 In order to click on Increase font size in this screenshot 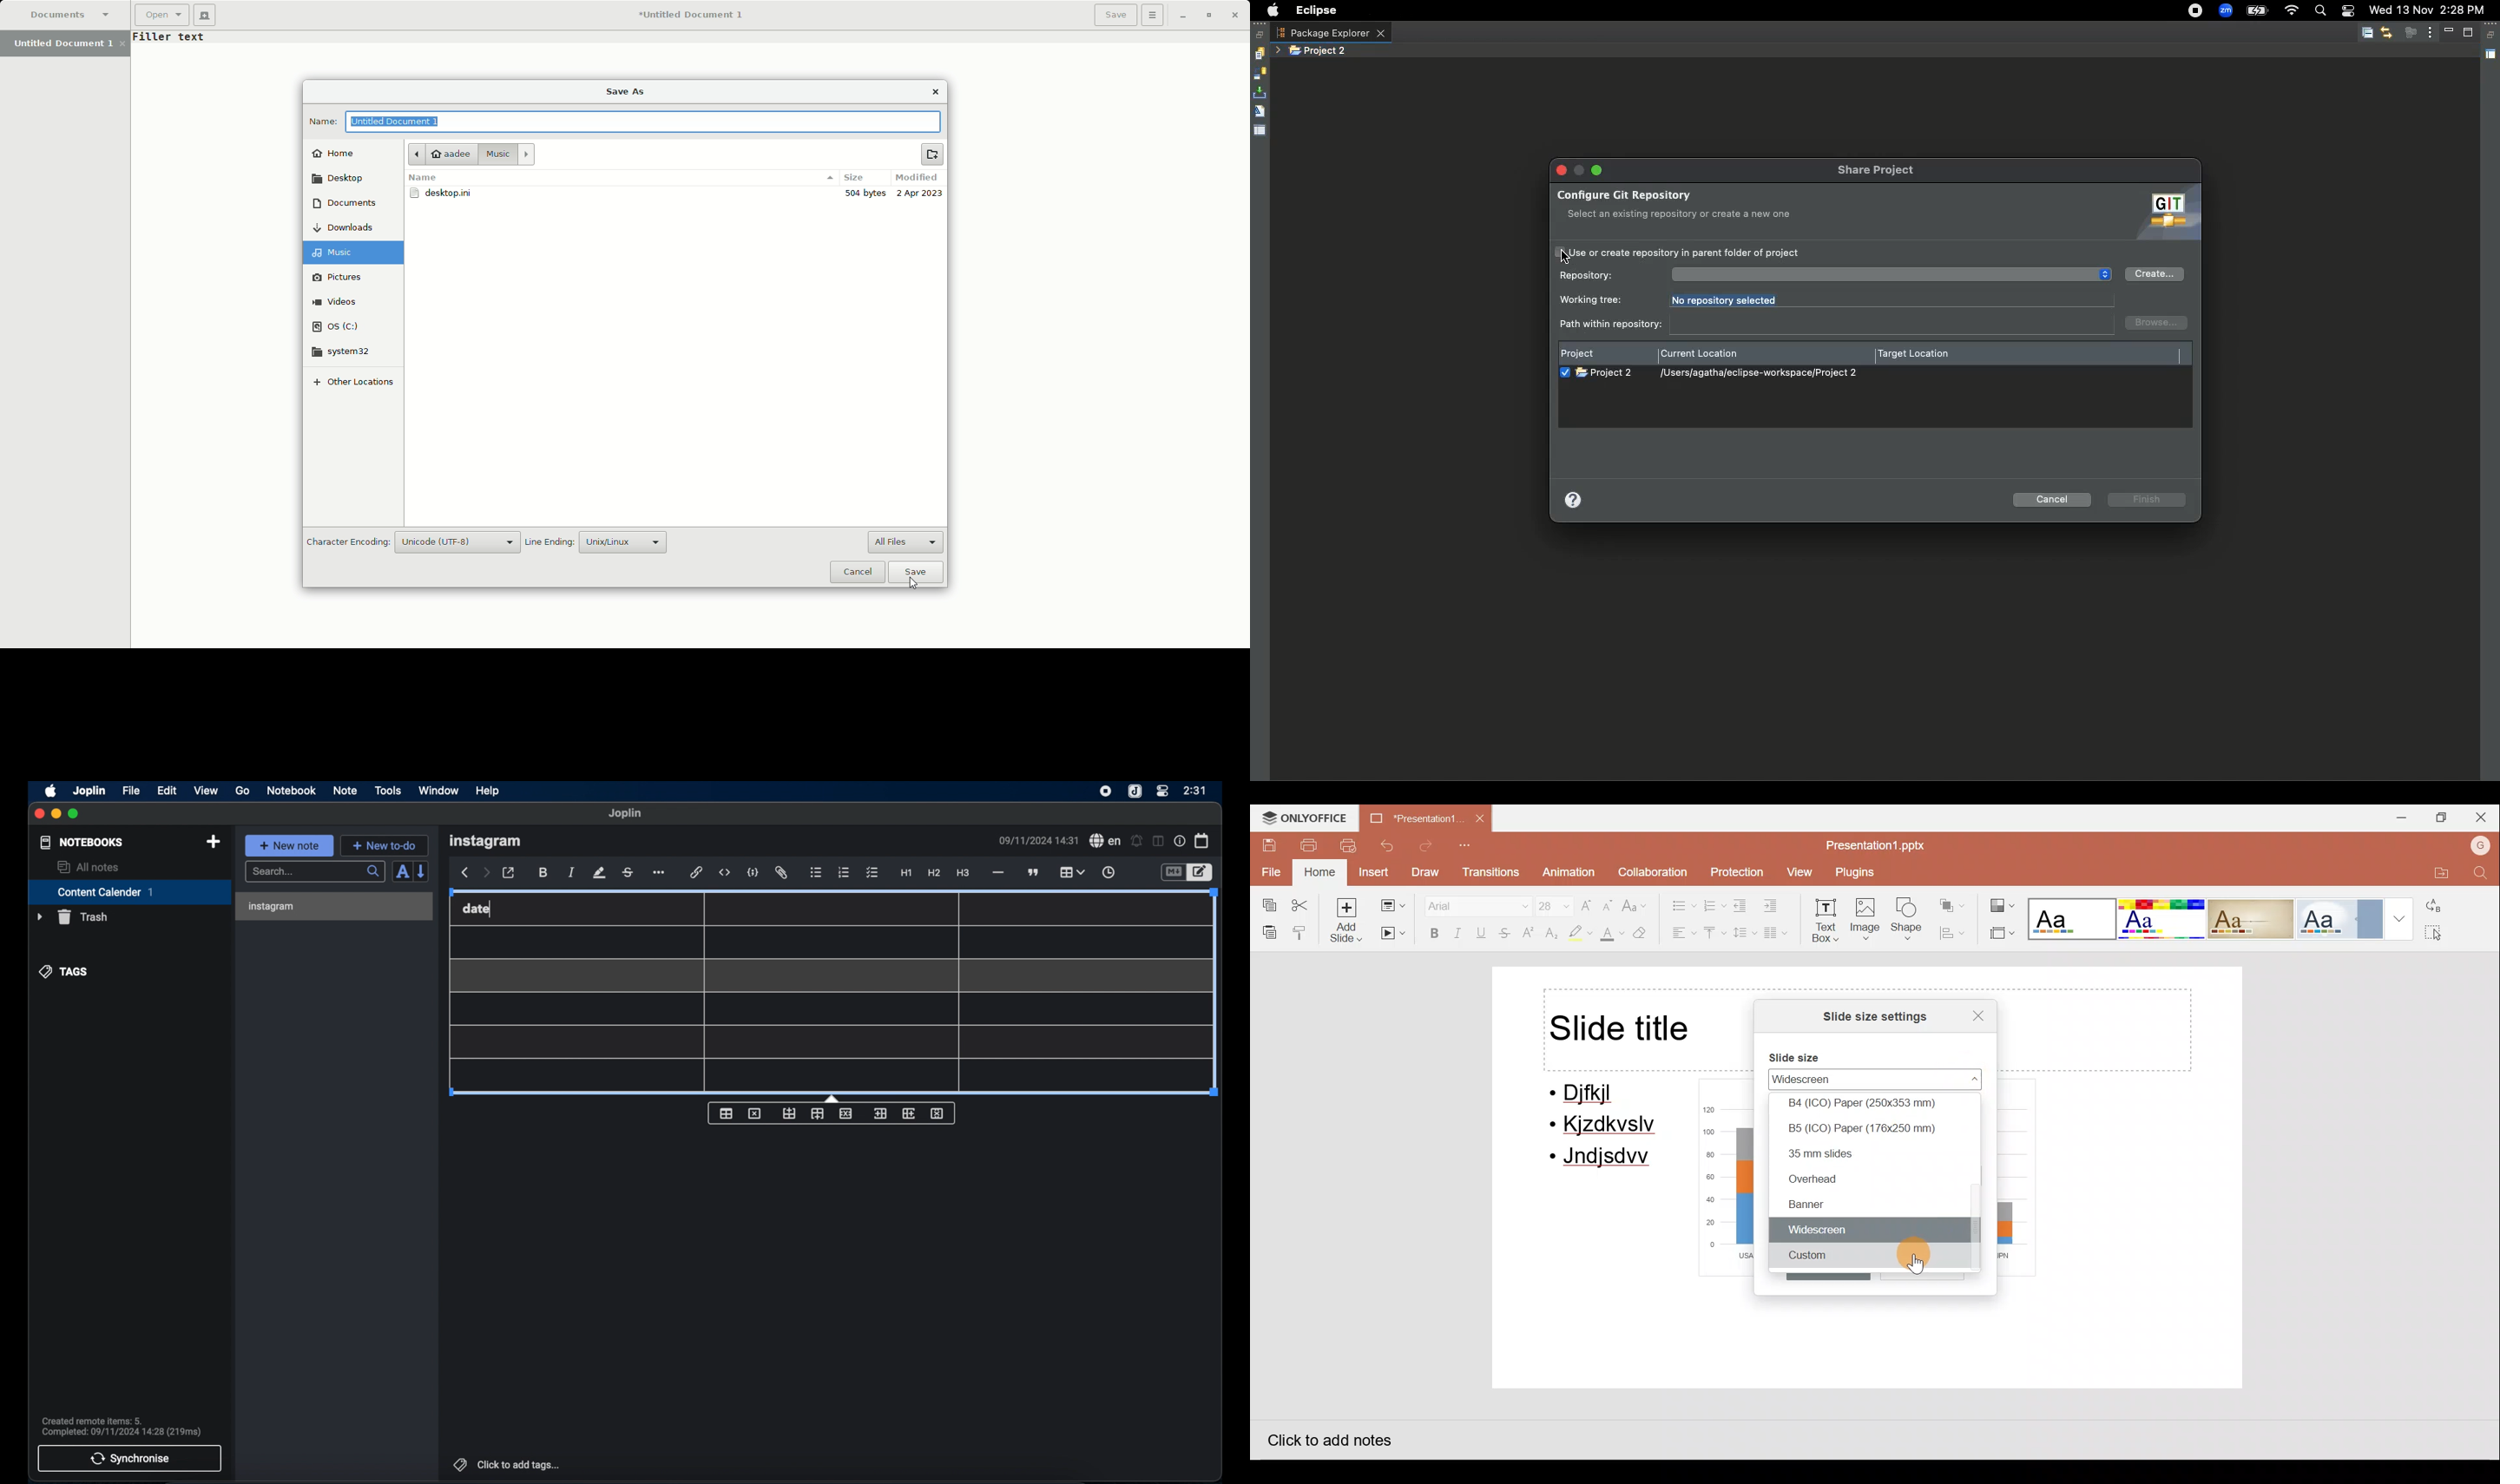, I will do `click(1587, 901)`.